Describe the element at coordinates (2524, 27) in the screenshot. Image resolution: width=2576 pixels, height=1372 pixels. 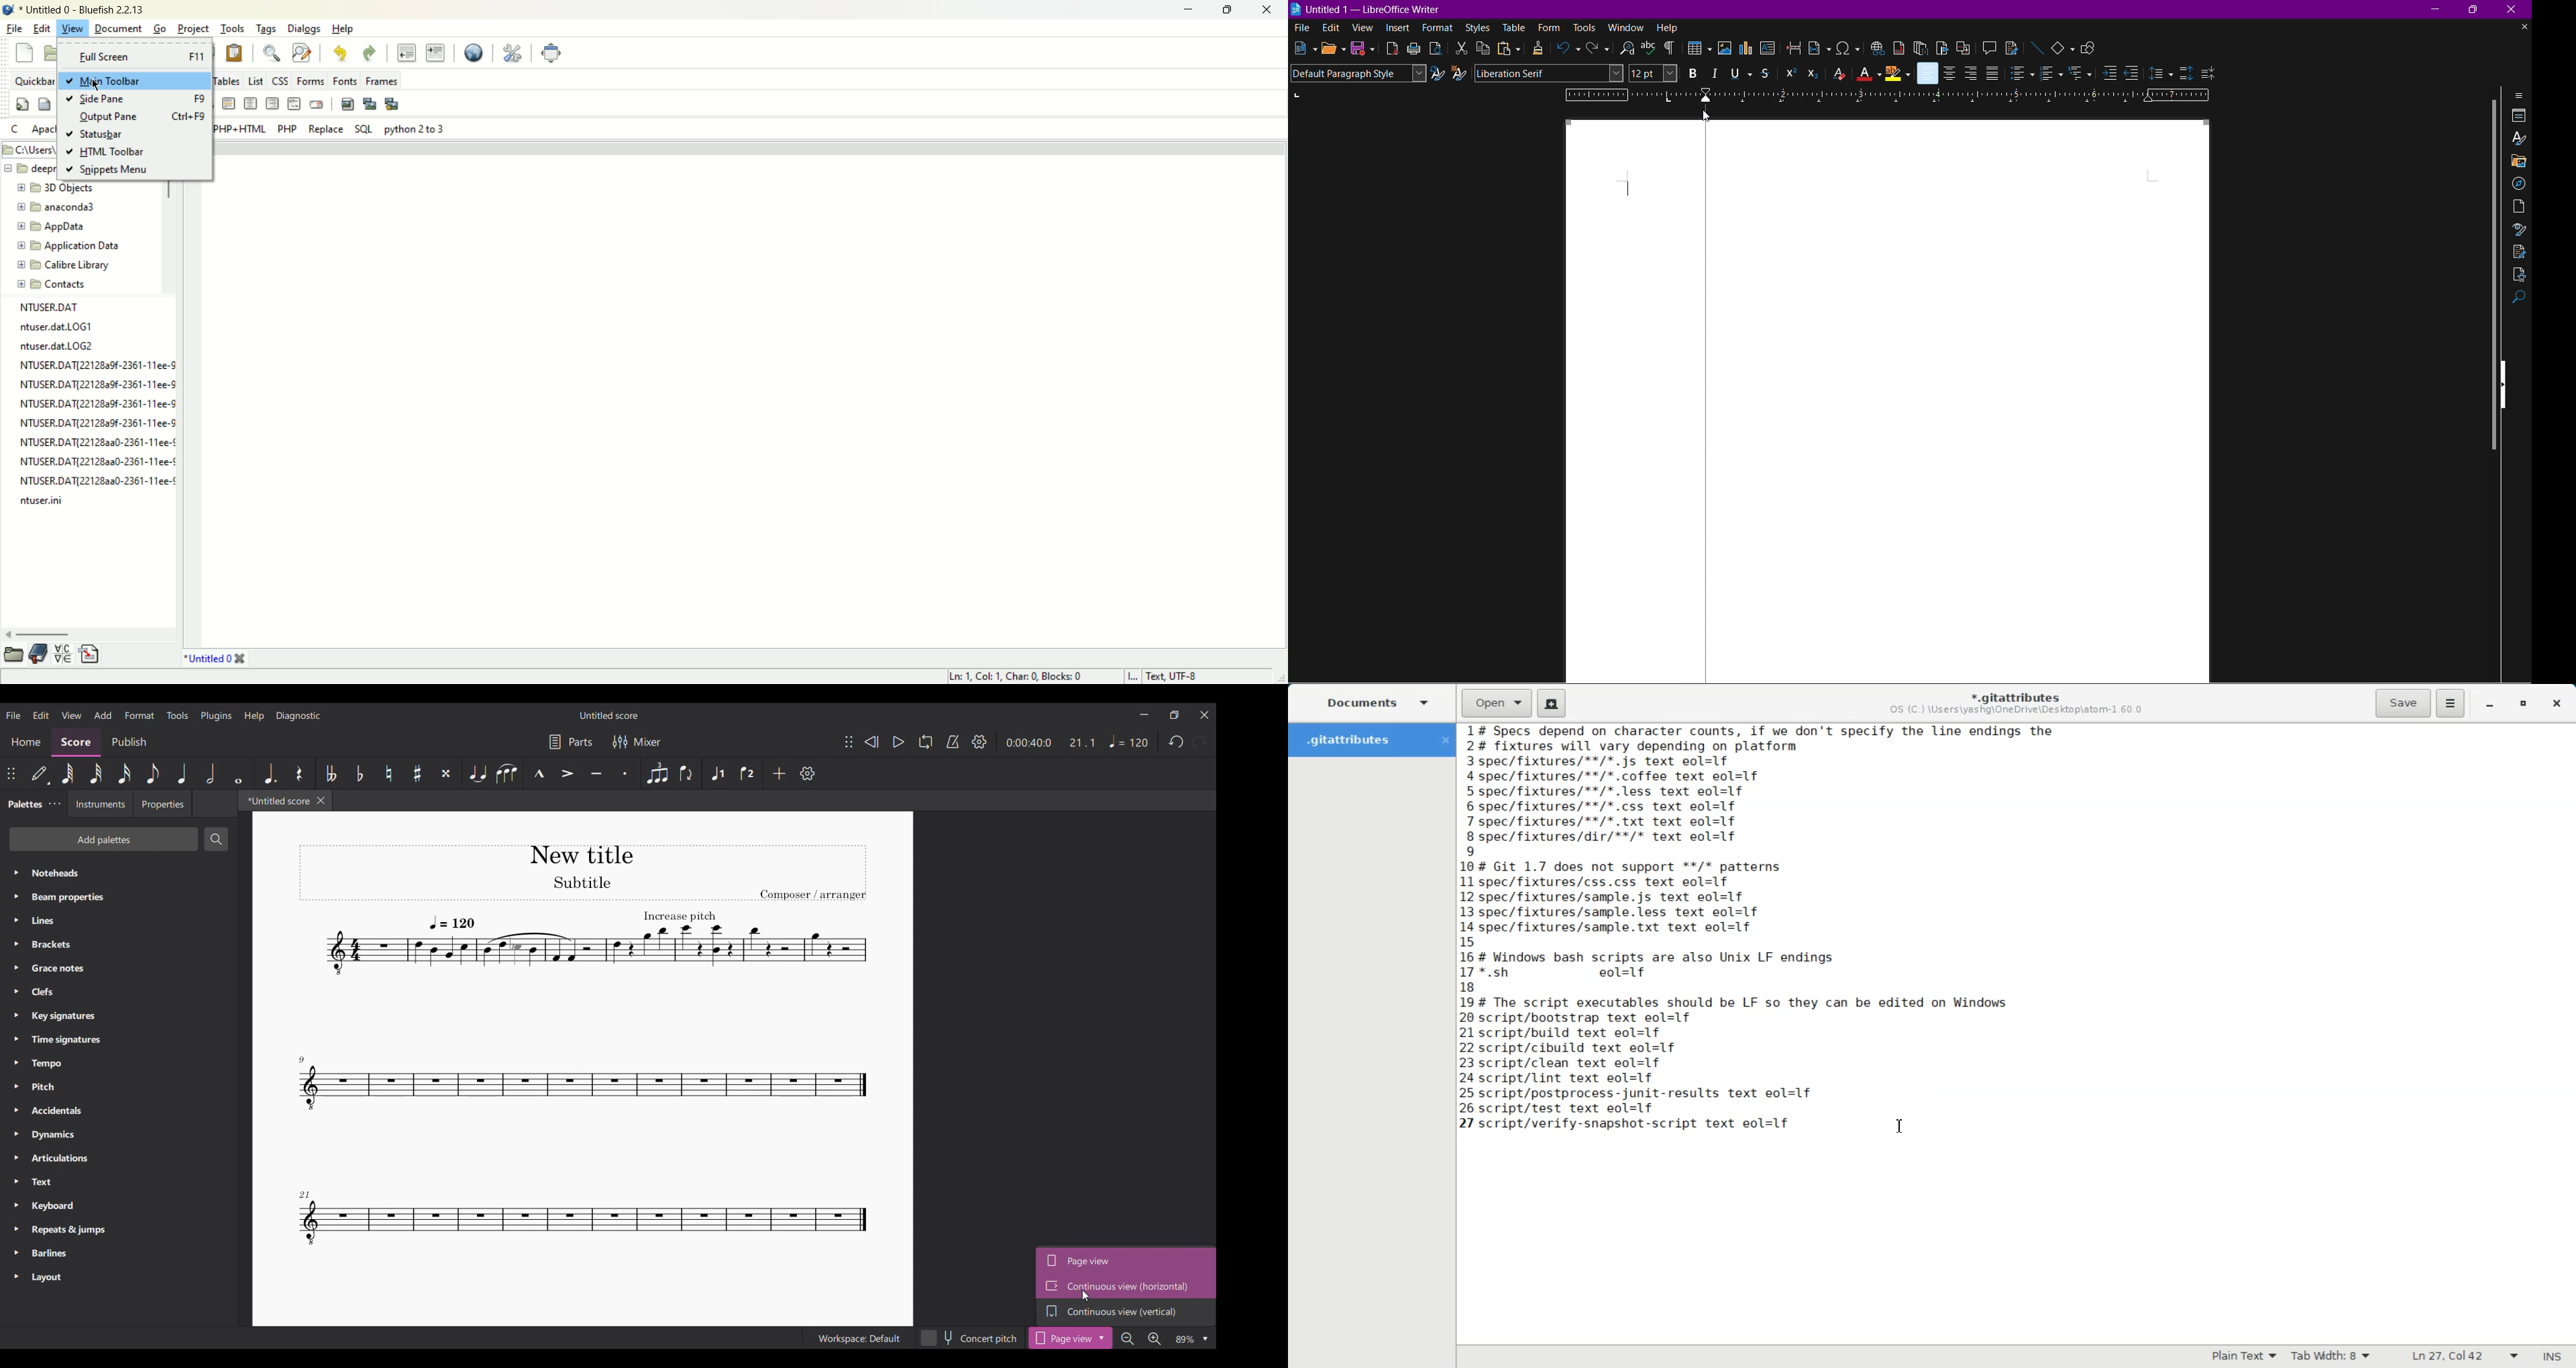
I see `close current document` at that location.